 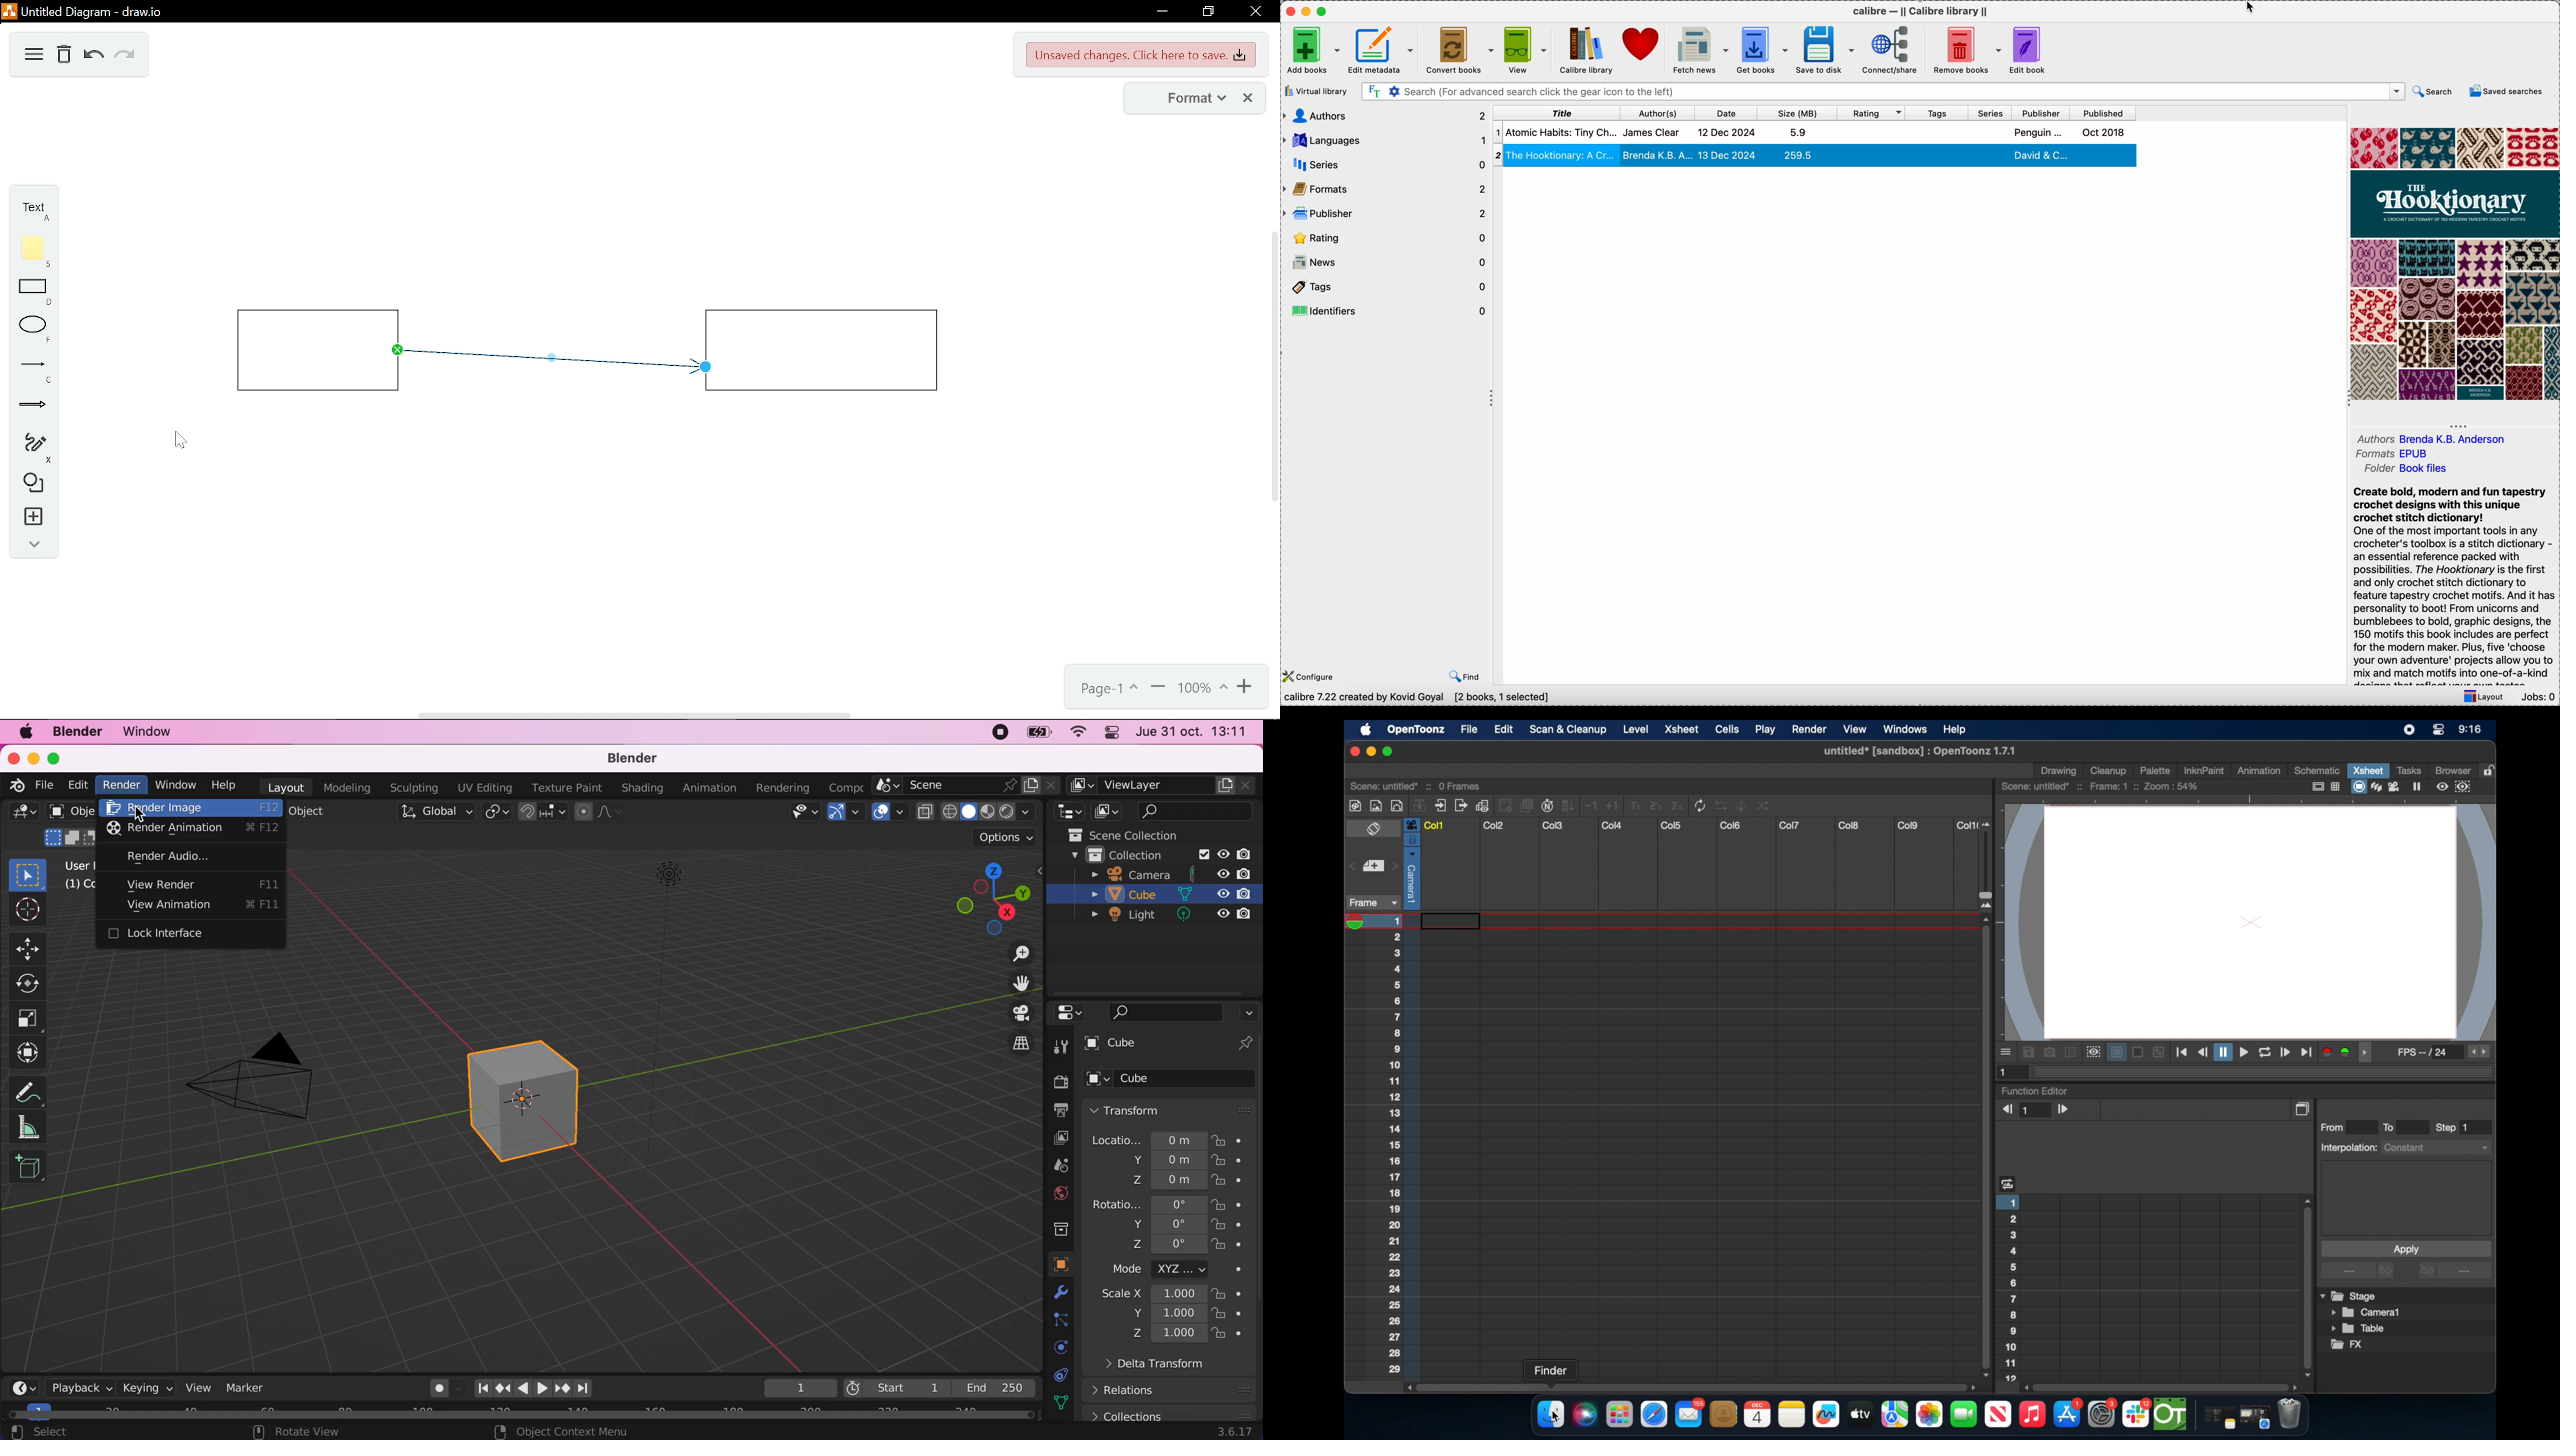 What do you see at coordinates (2068, 1415) in the screenshot?
I see `appstore` at bounding box center [2068, 1415].